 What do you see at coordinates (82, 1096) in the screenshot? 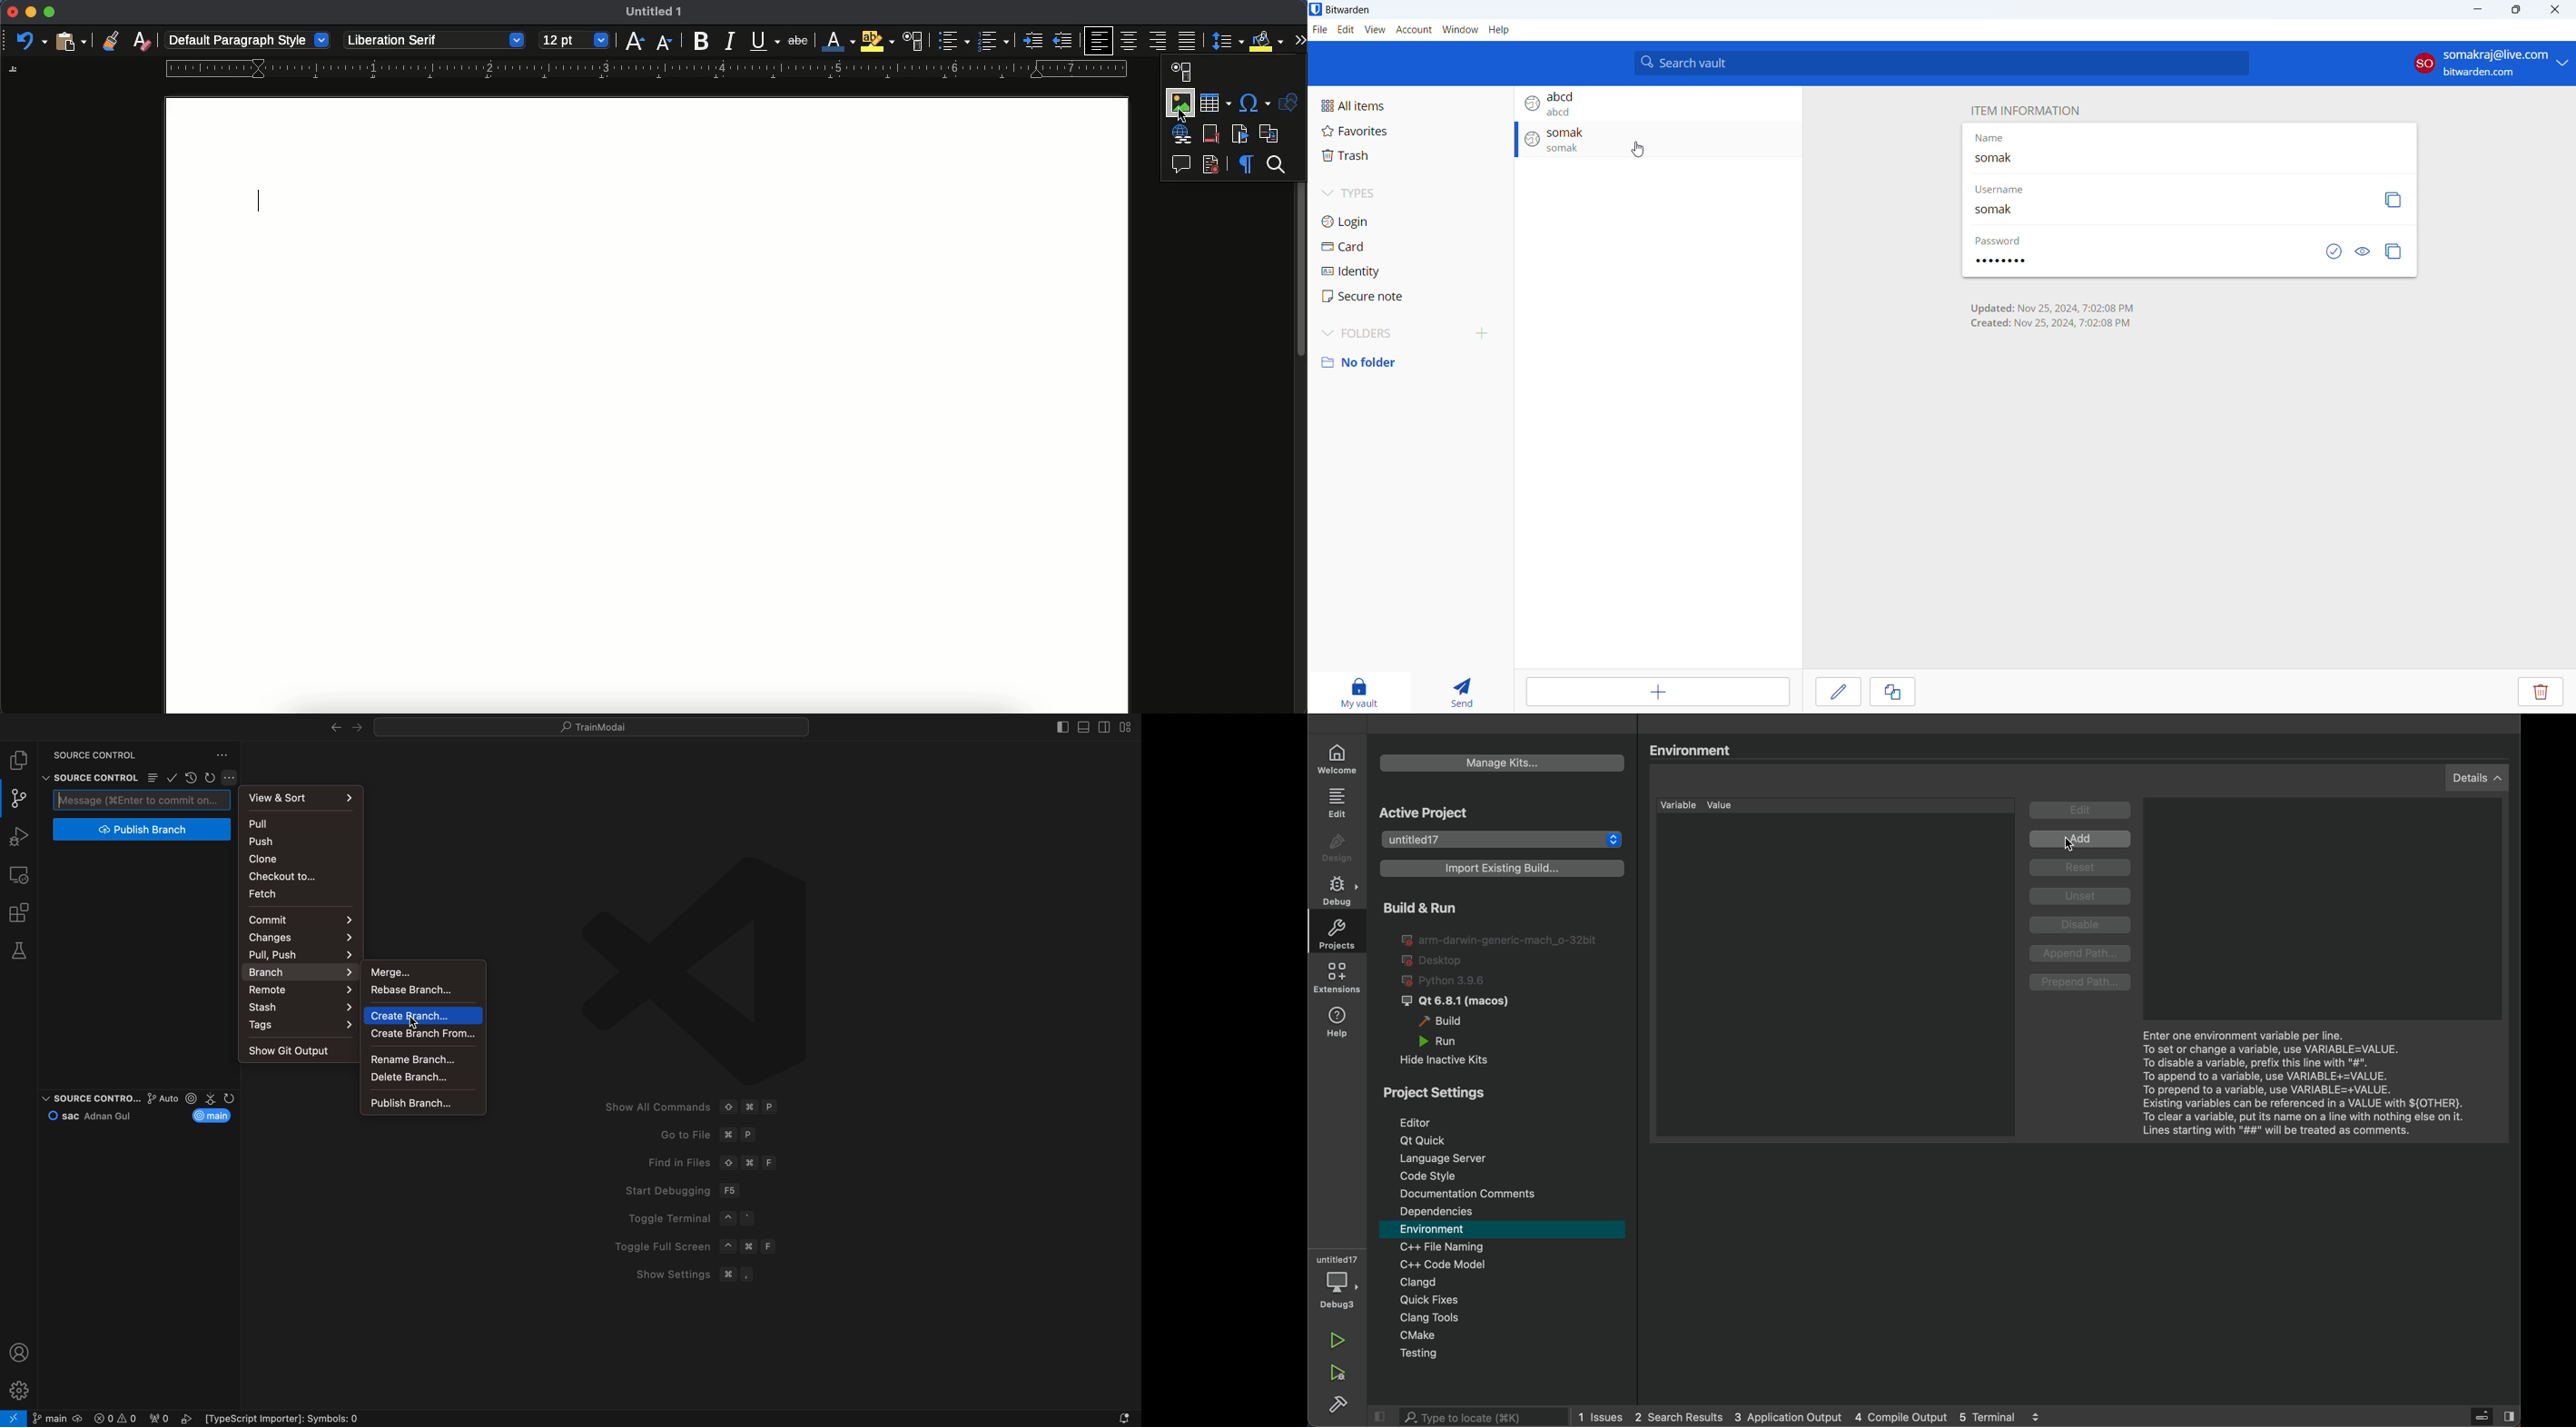
I see `source` at bounding box center [82, 1096].